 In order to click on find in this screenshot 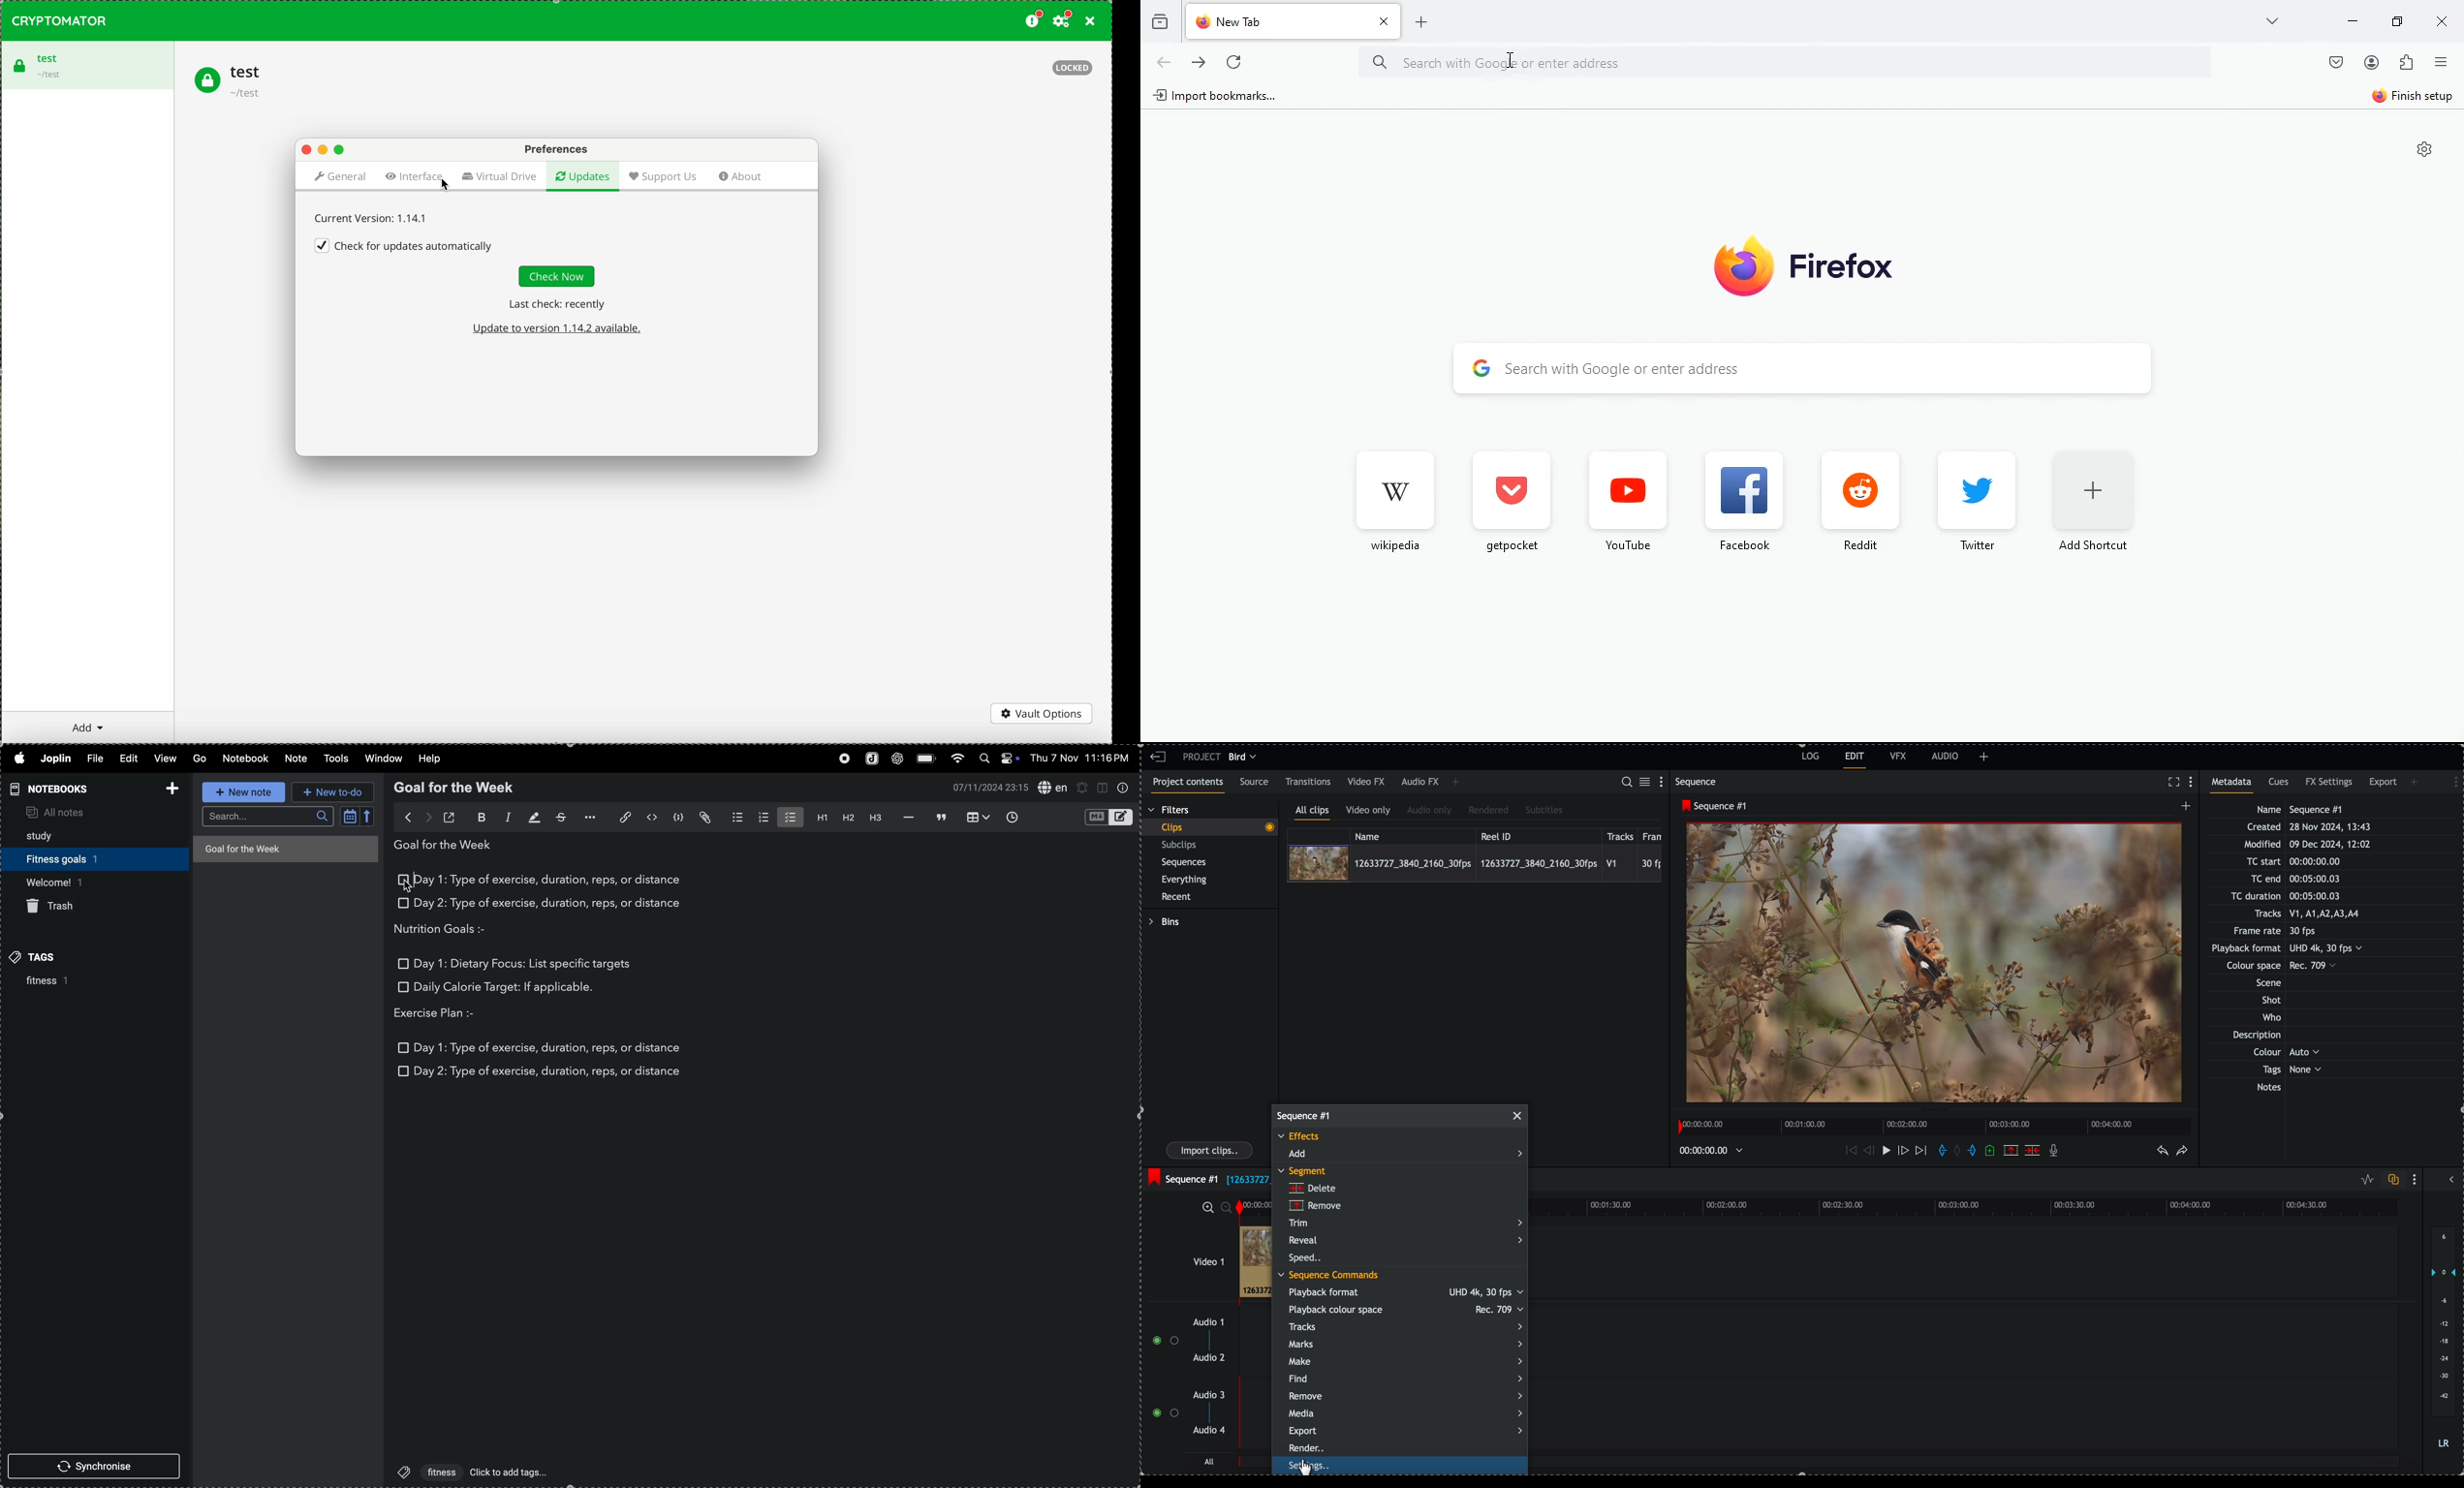, I will do `click(1405, 1378)`.